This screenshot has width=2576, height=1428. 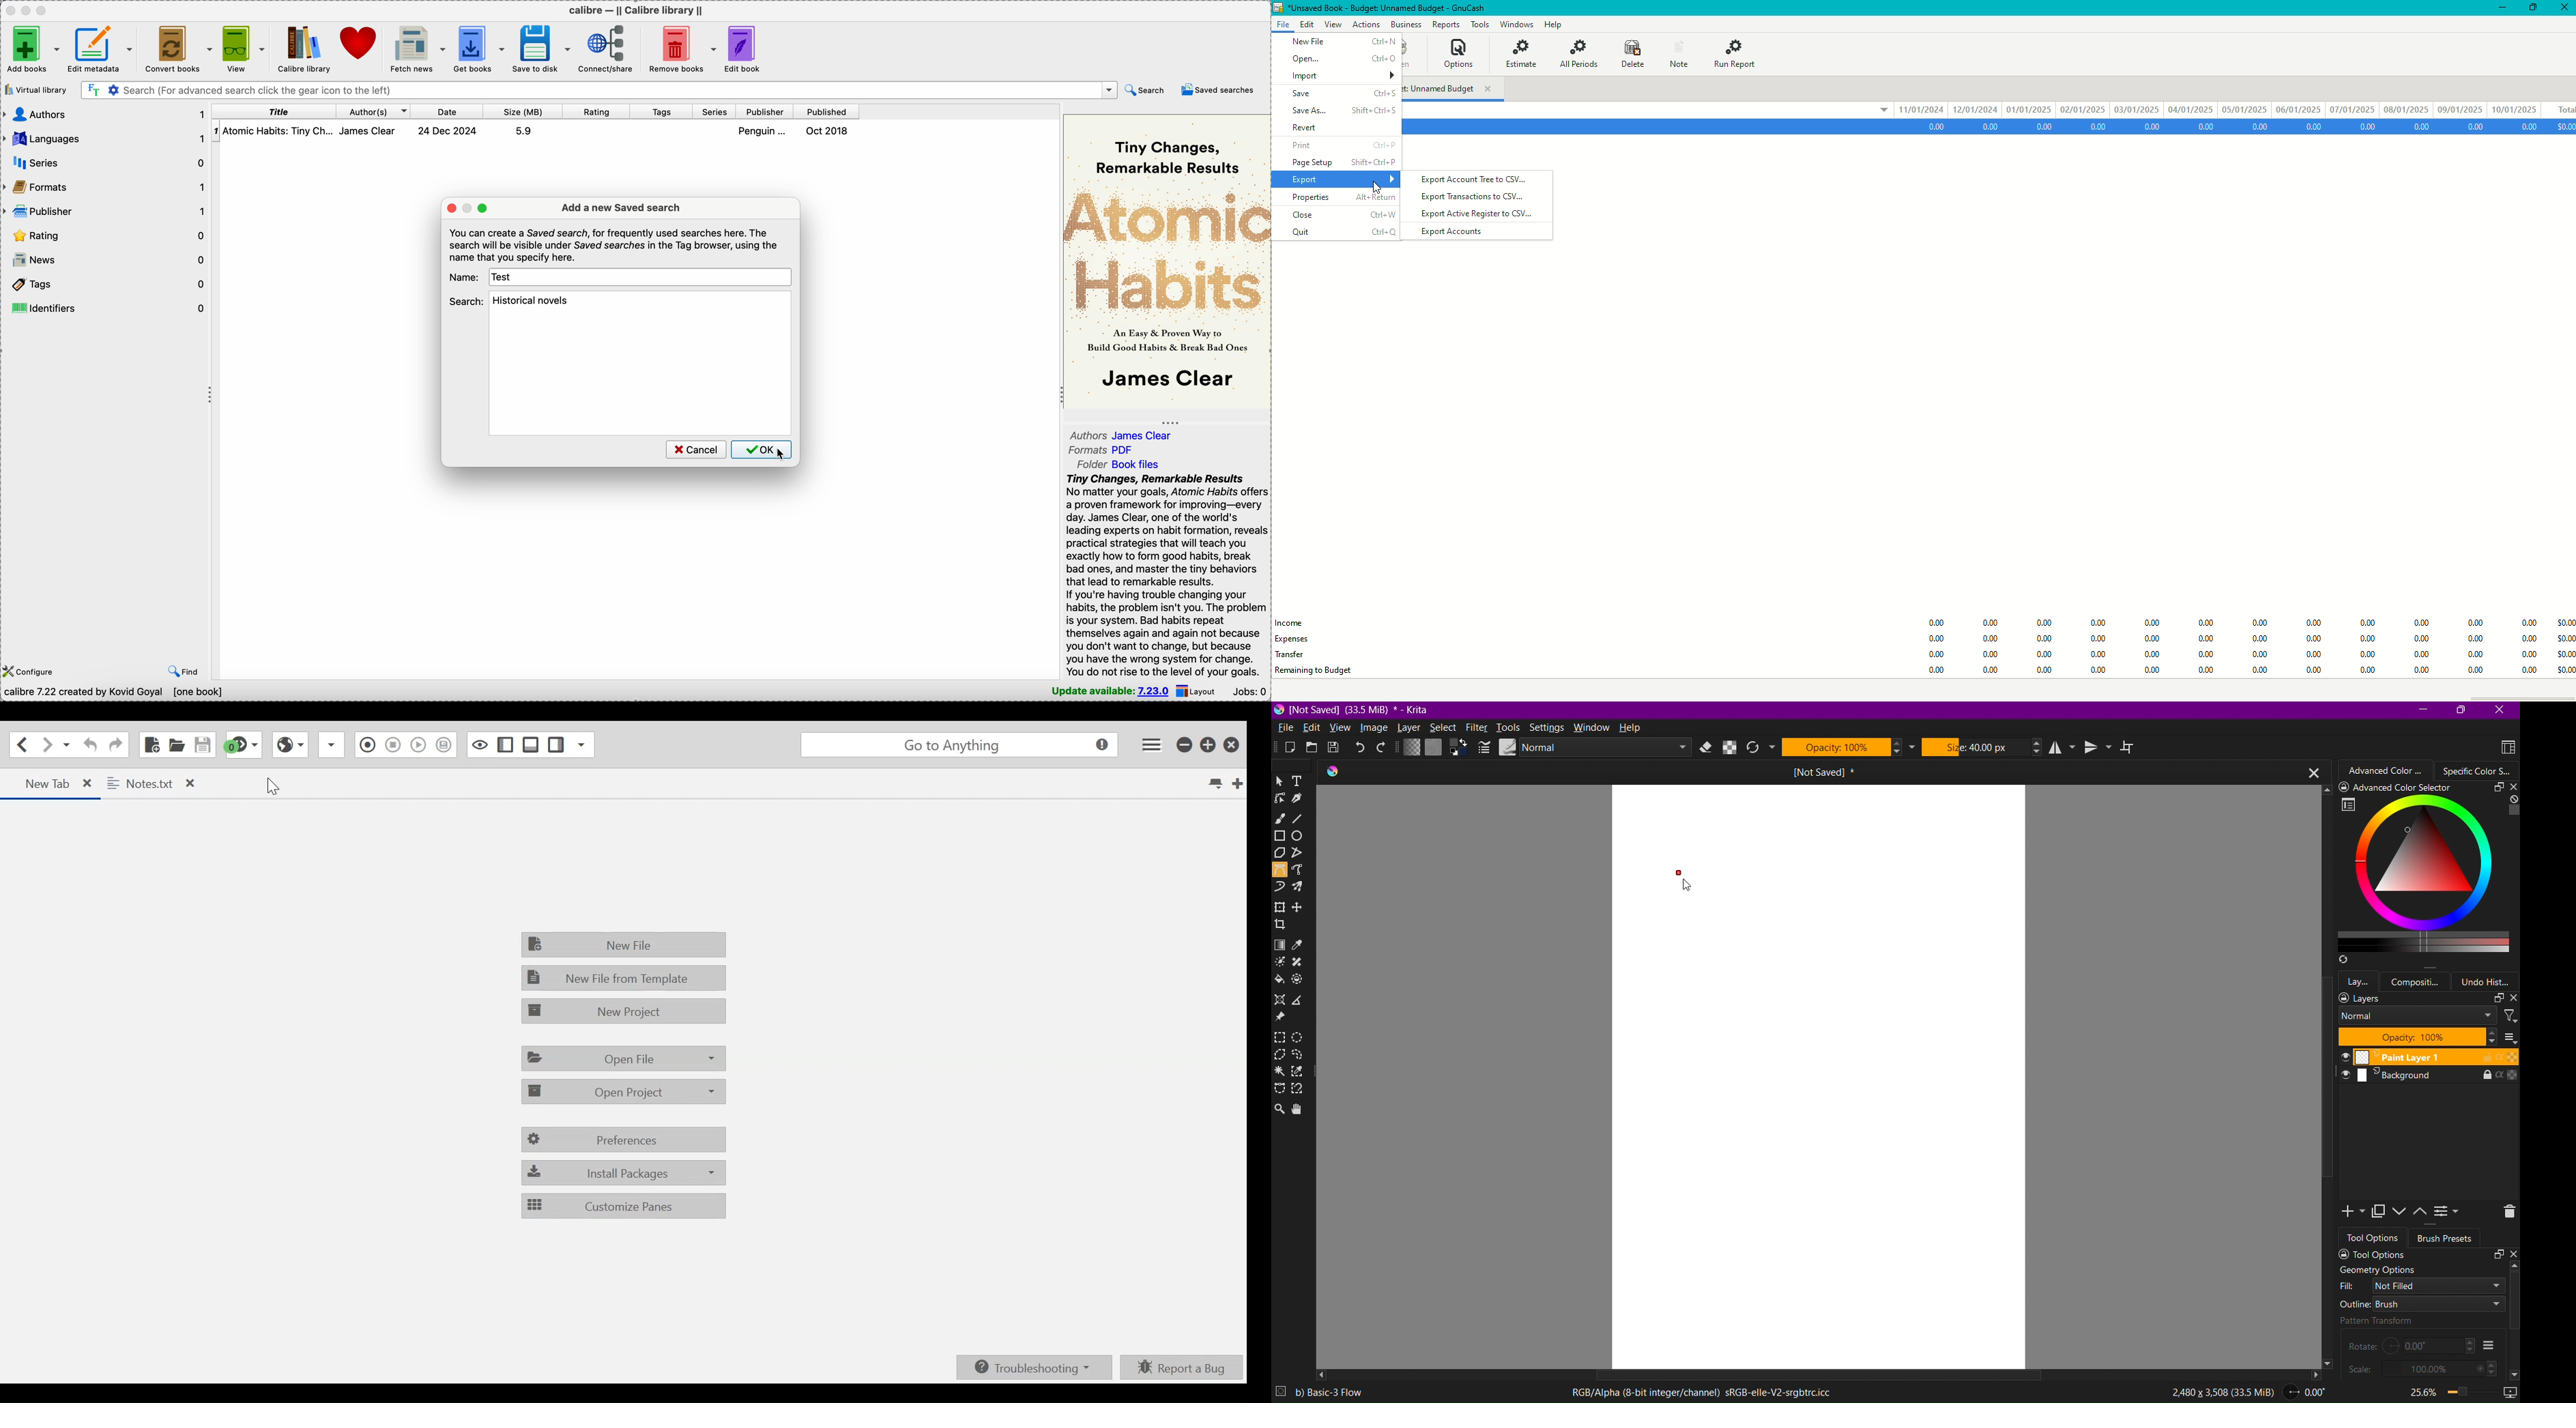 I want to click on Calibre 7.22 created by Kovid Goyal [one book], so click(x=115, y=692).